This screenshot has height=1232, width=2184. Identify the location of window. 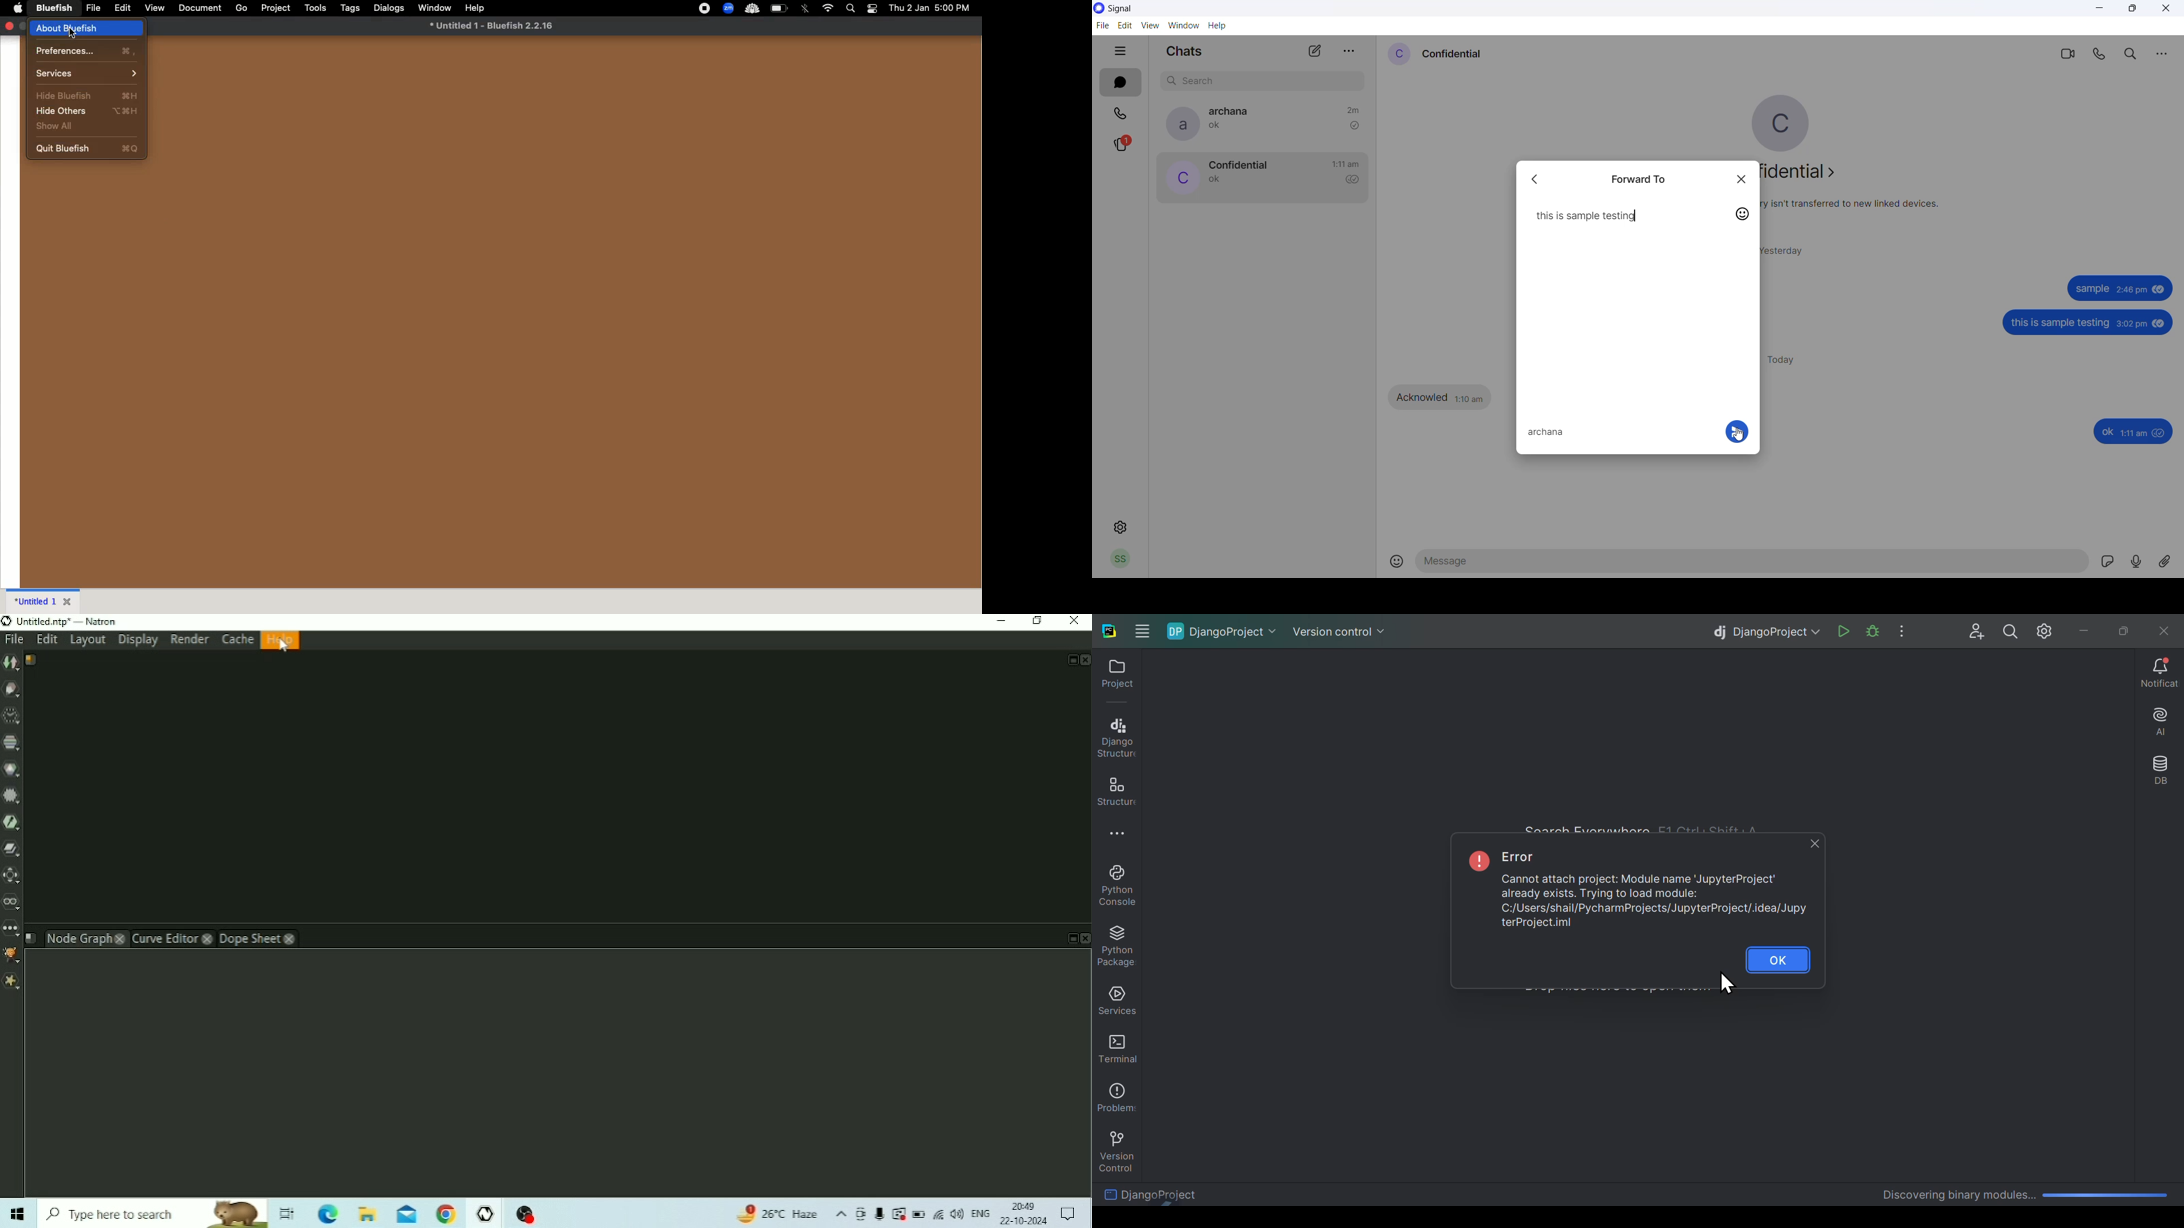
(1186, 25).